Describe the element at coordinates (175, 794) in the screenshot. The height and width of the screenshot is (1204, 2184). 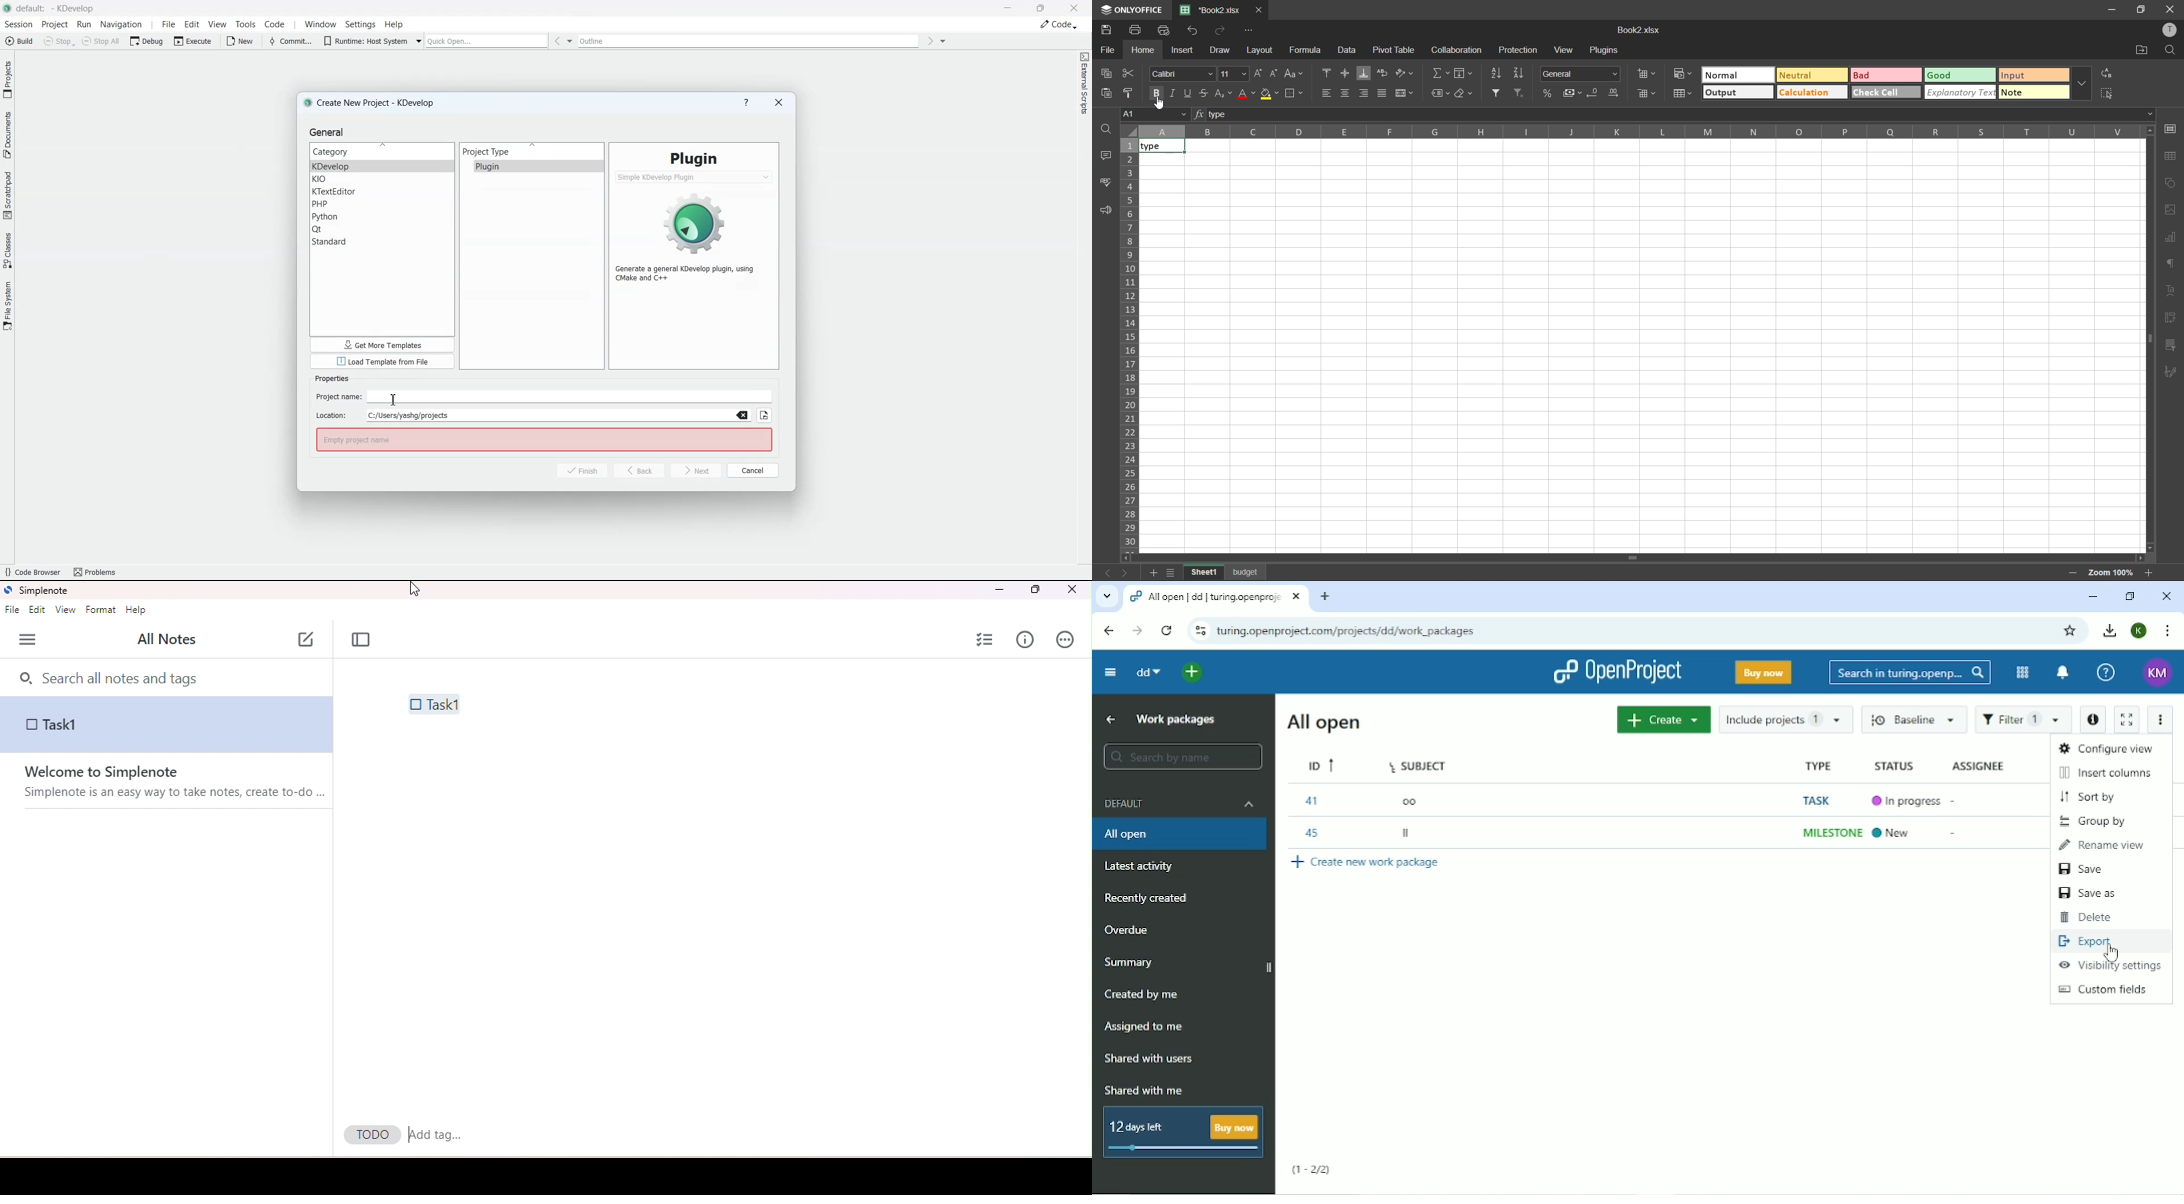
I see `simplenote is an easy way to take notes,create to do` at that location.